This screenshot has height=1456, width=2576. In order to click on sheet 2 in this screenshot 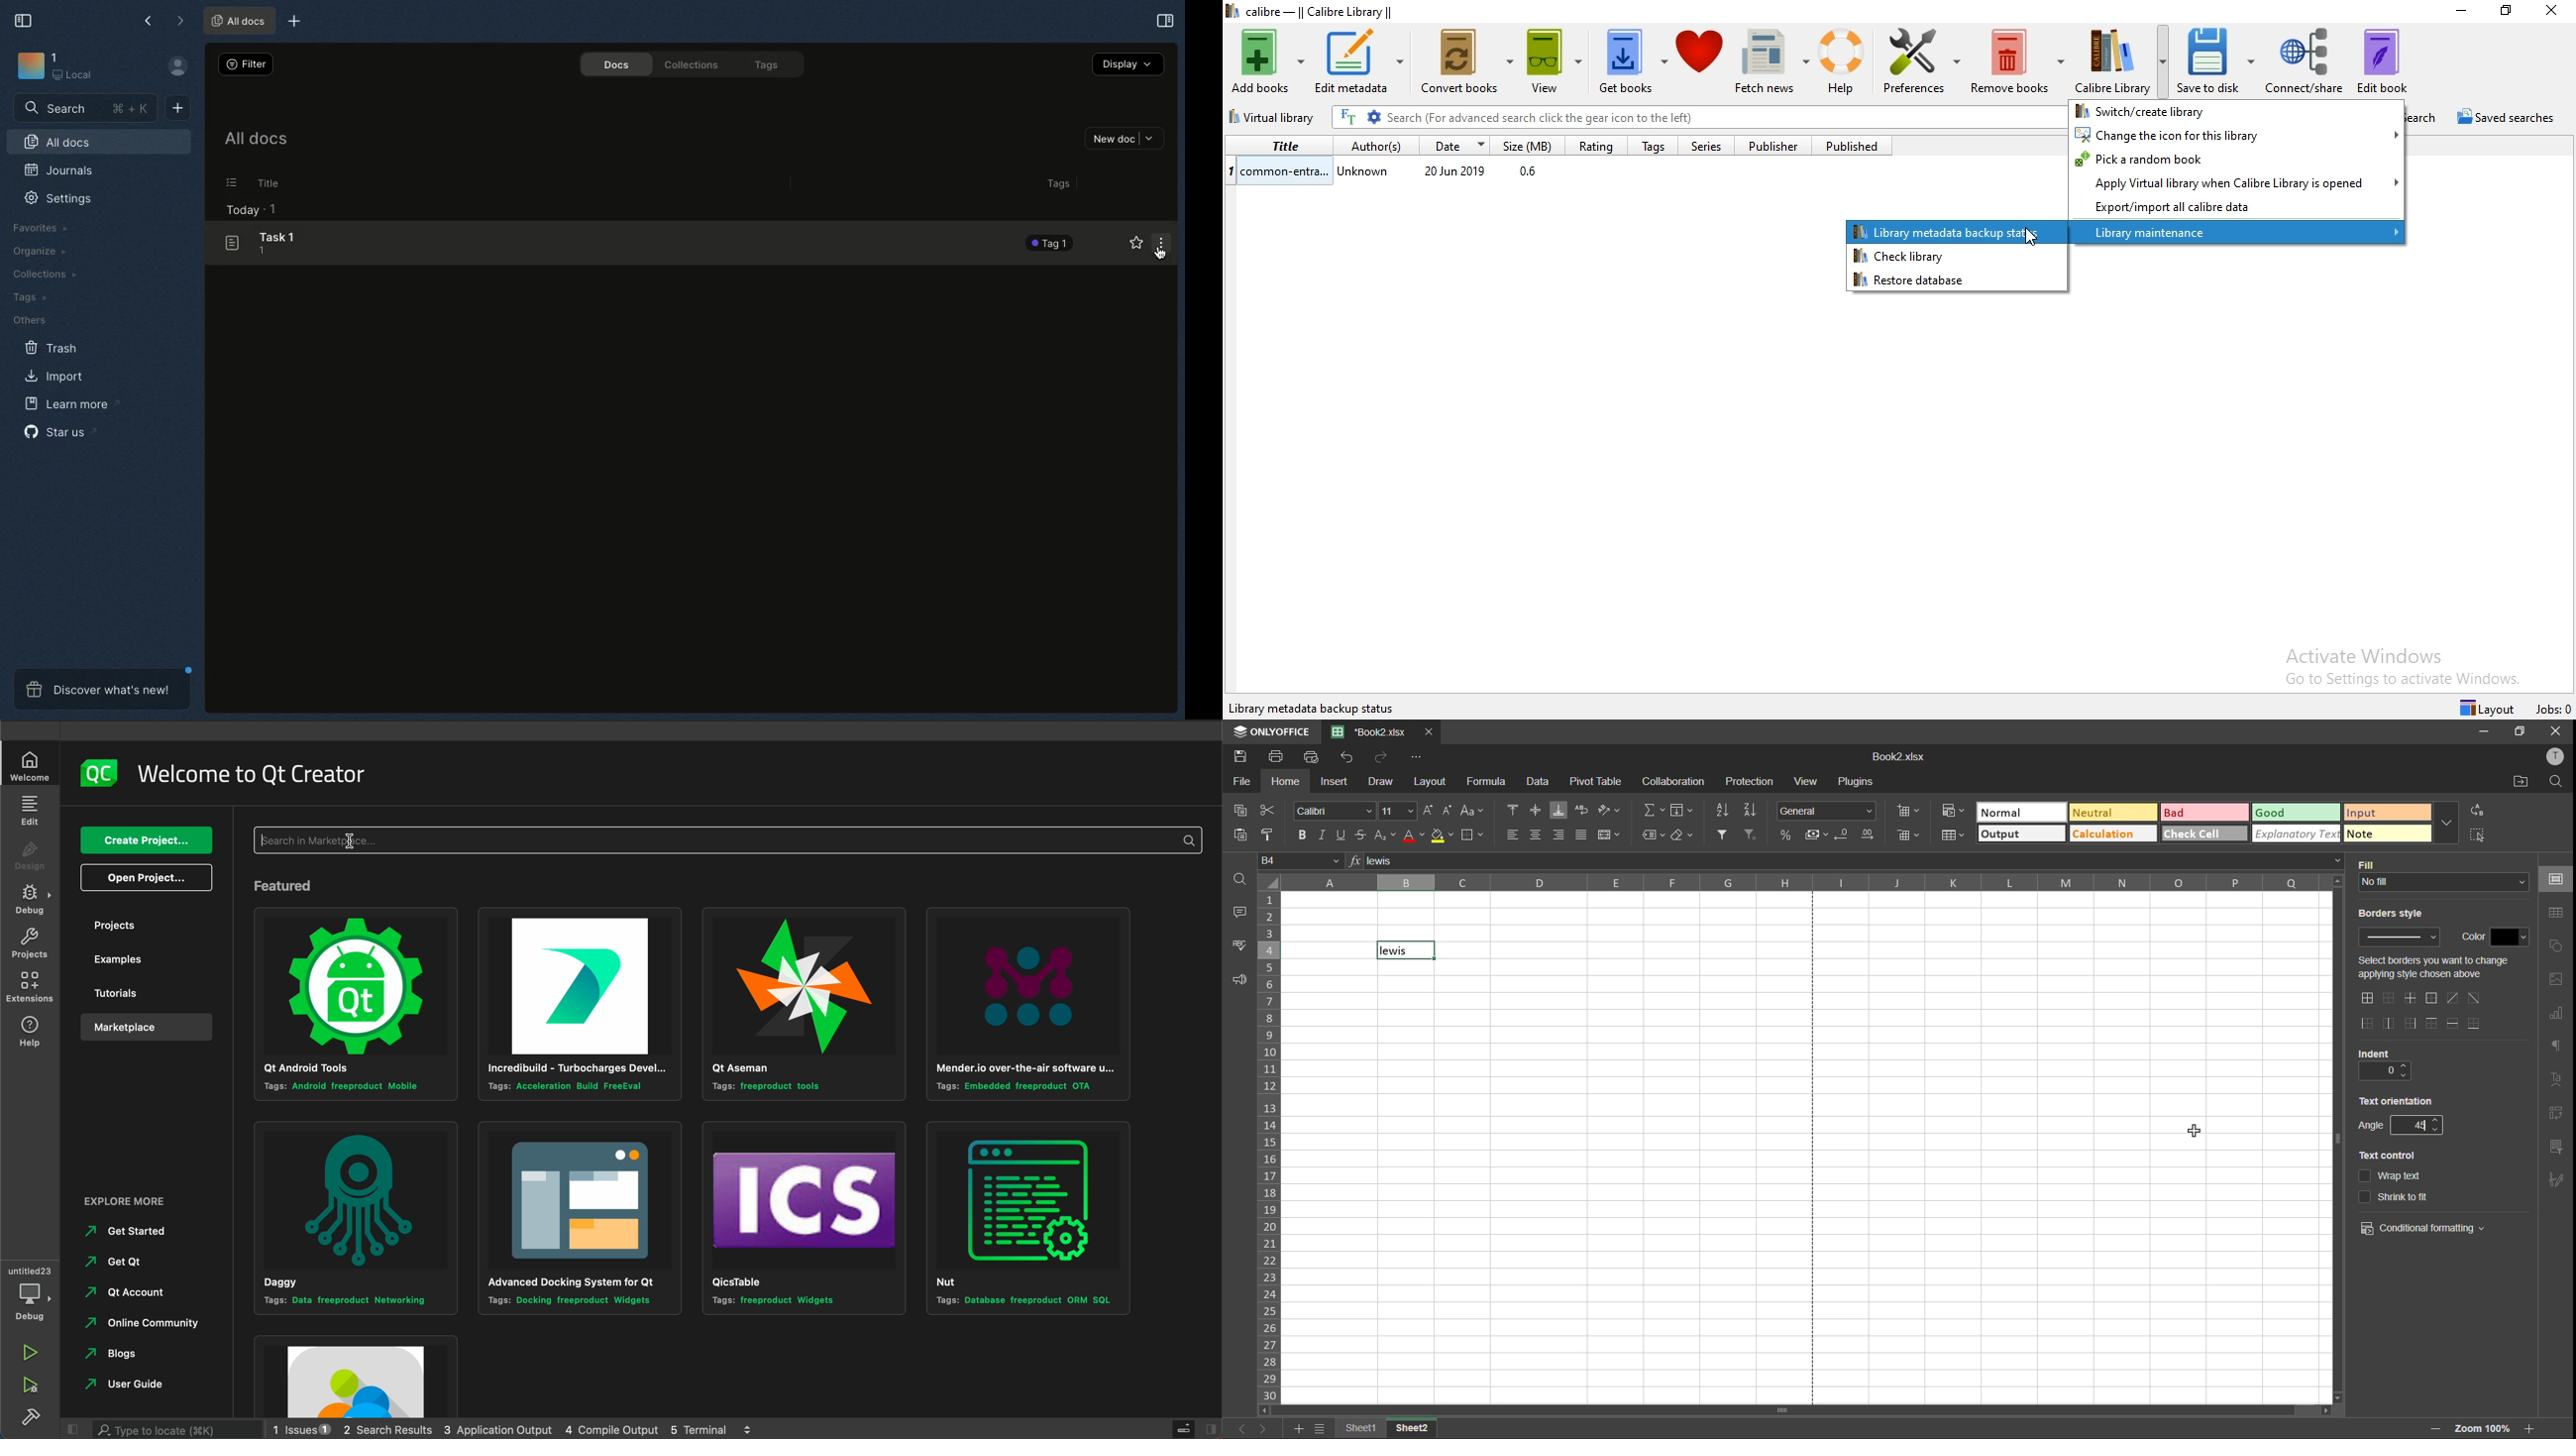, I will do `click(1411, 1427)`.